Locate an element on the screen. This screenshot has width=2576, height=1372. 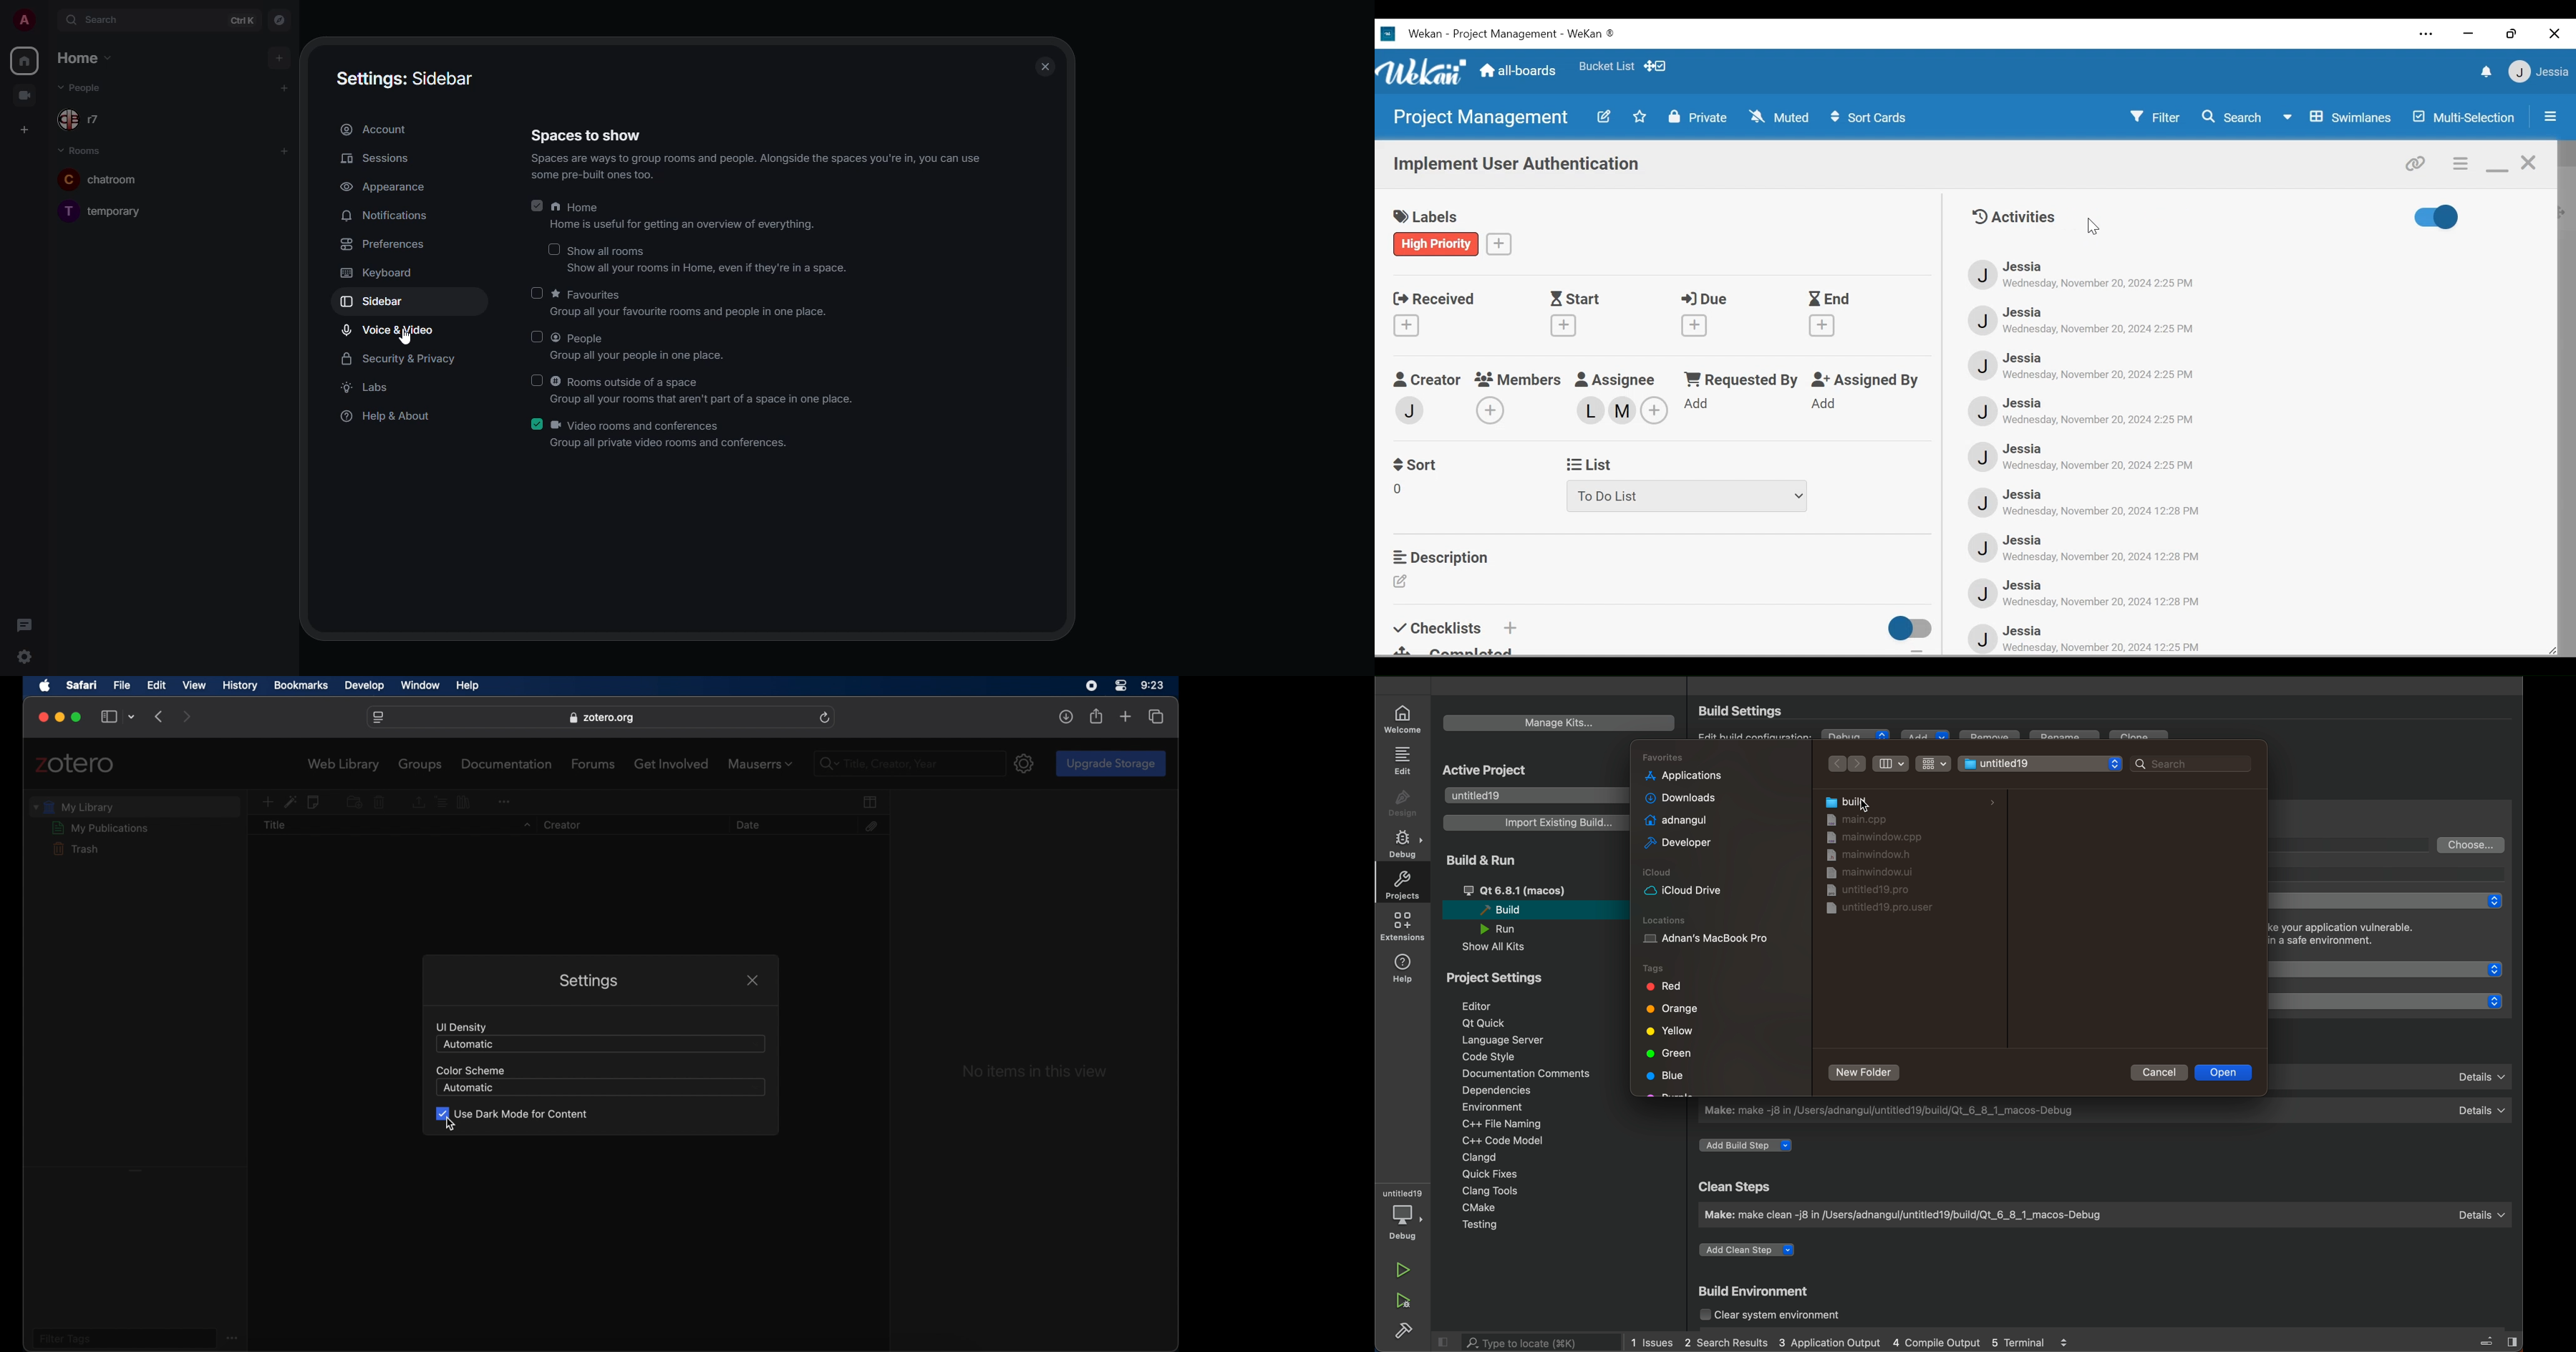
import existing build is located at coordinates (1533, 822).